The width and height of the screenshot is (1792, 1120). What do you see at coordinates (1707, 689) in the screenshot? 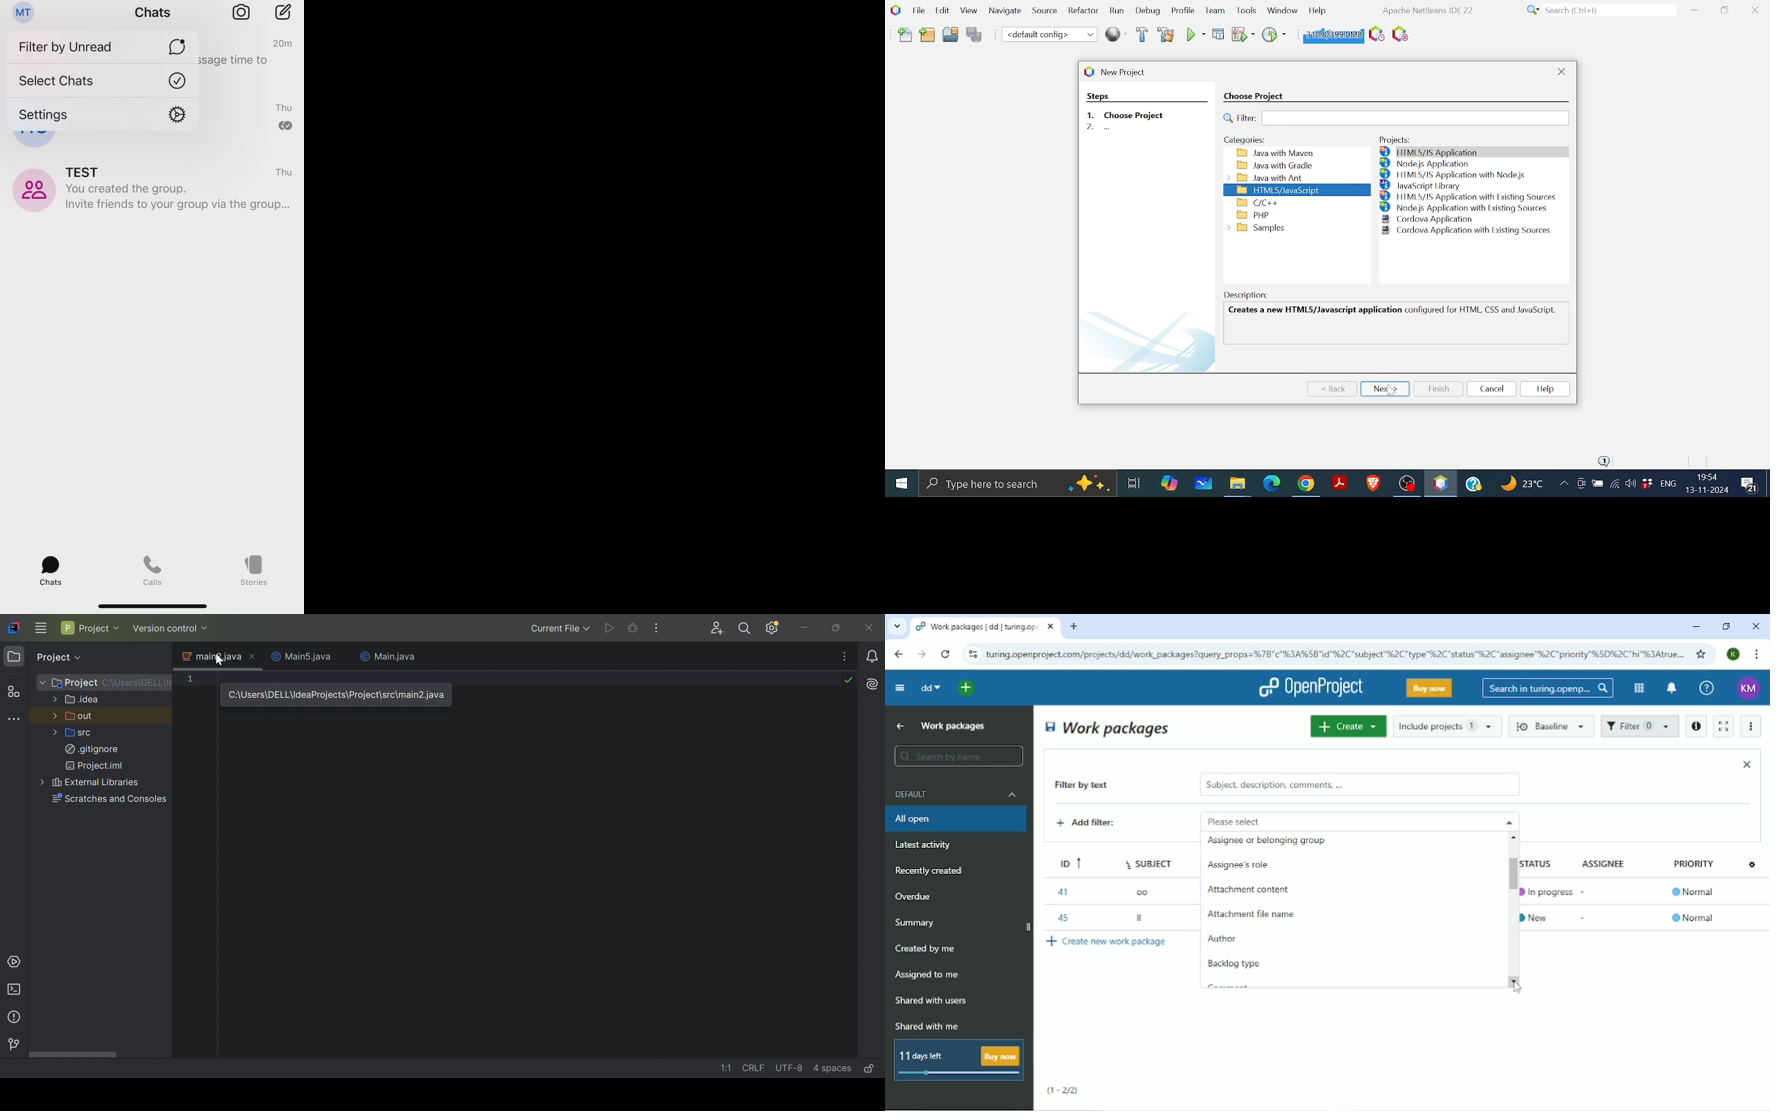
I see `Help` at bounding box center [1707, 689].